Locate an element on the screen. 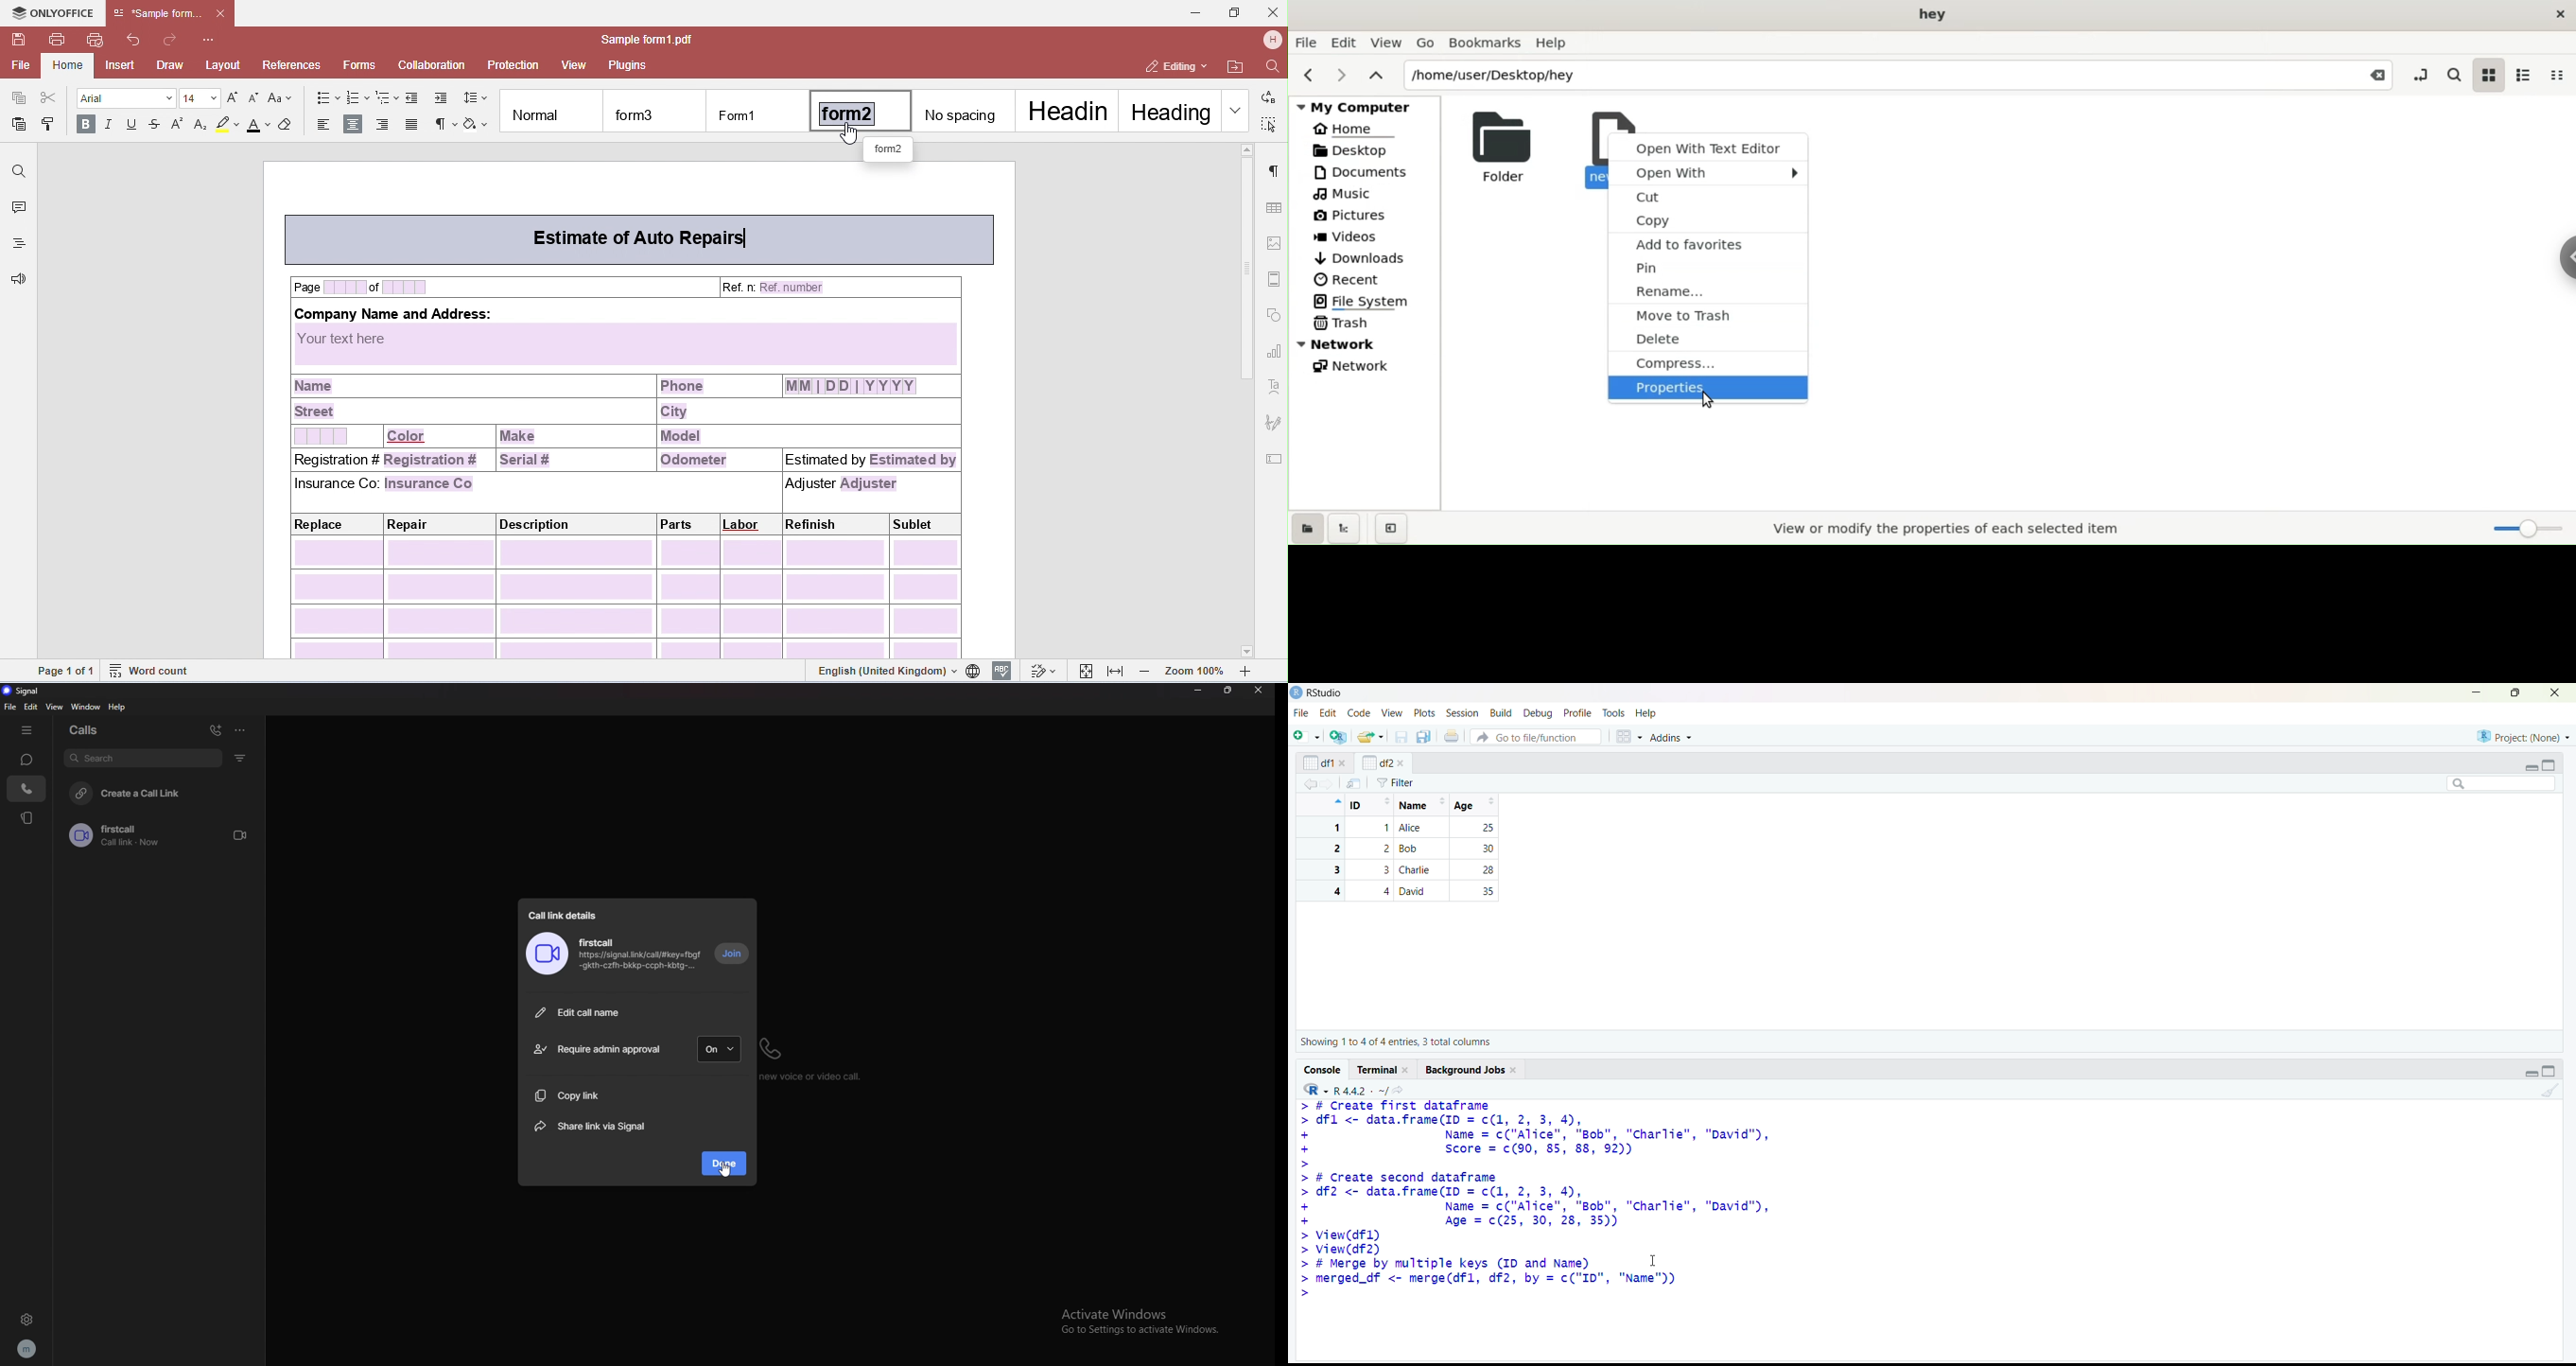  share icon is located at coordinates (1399, 1090).